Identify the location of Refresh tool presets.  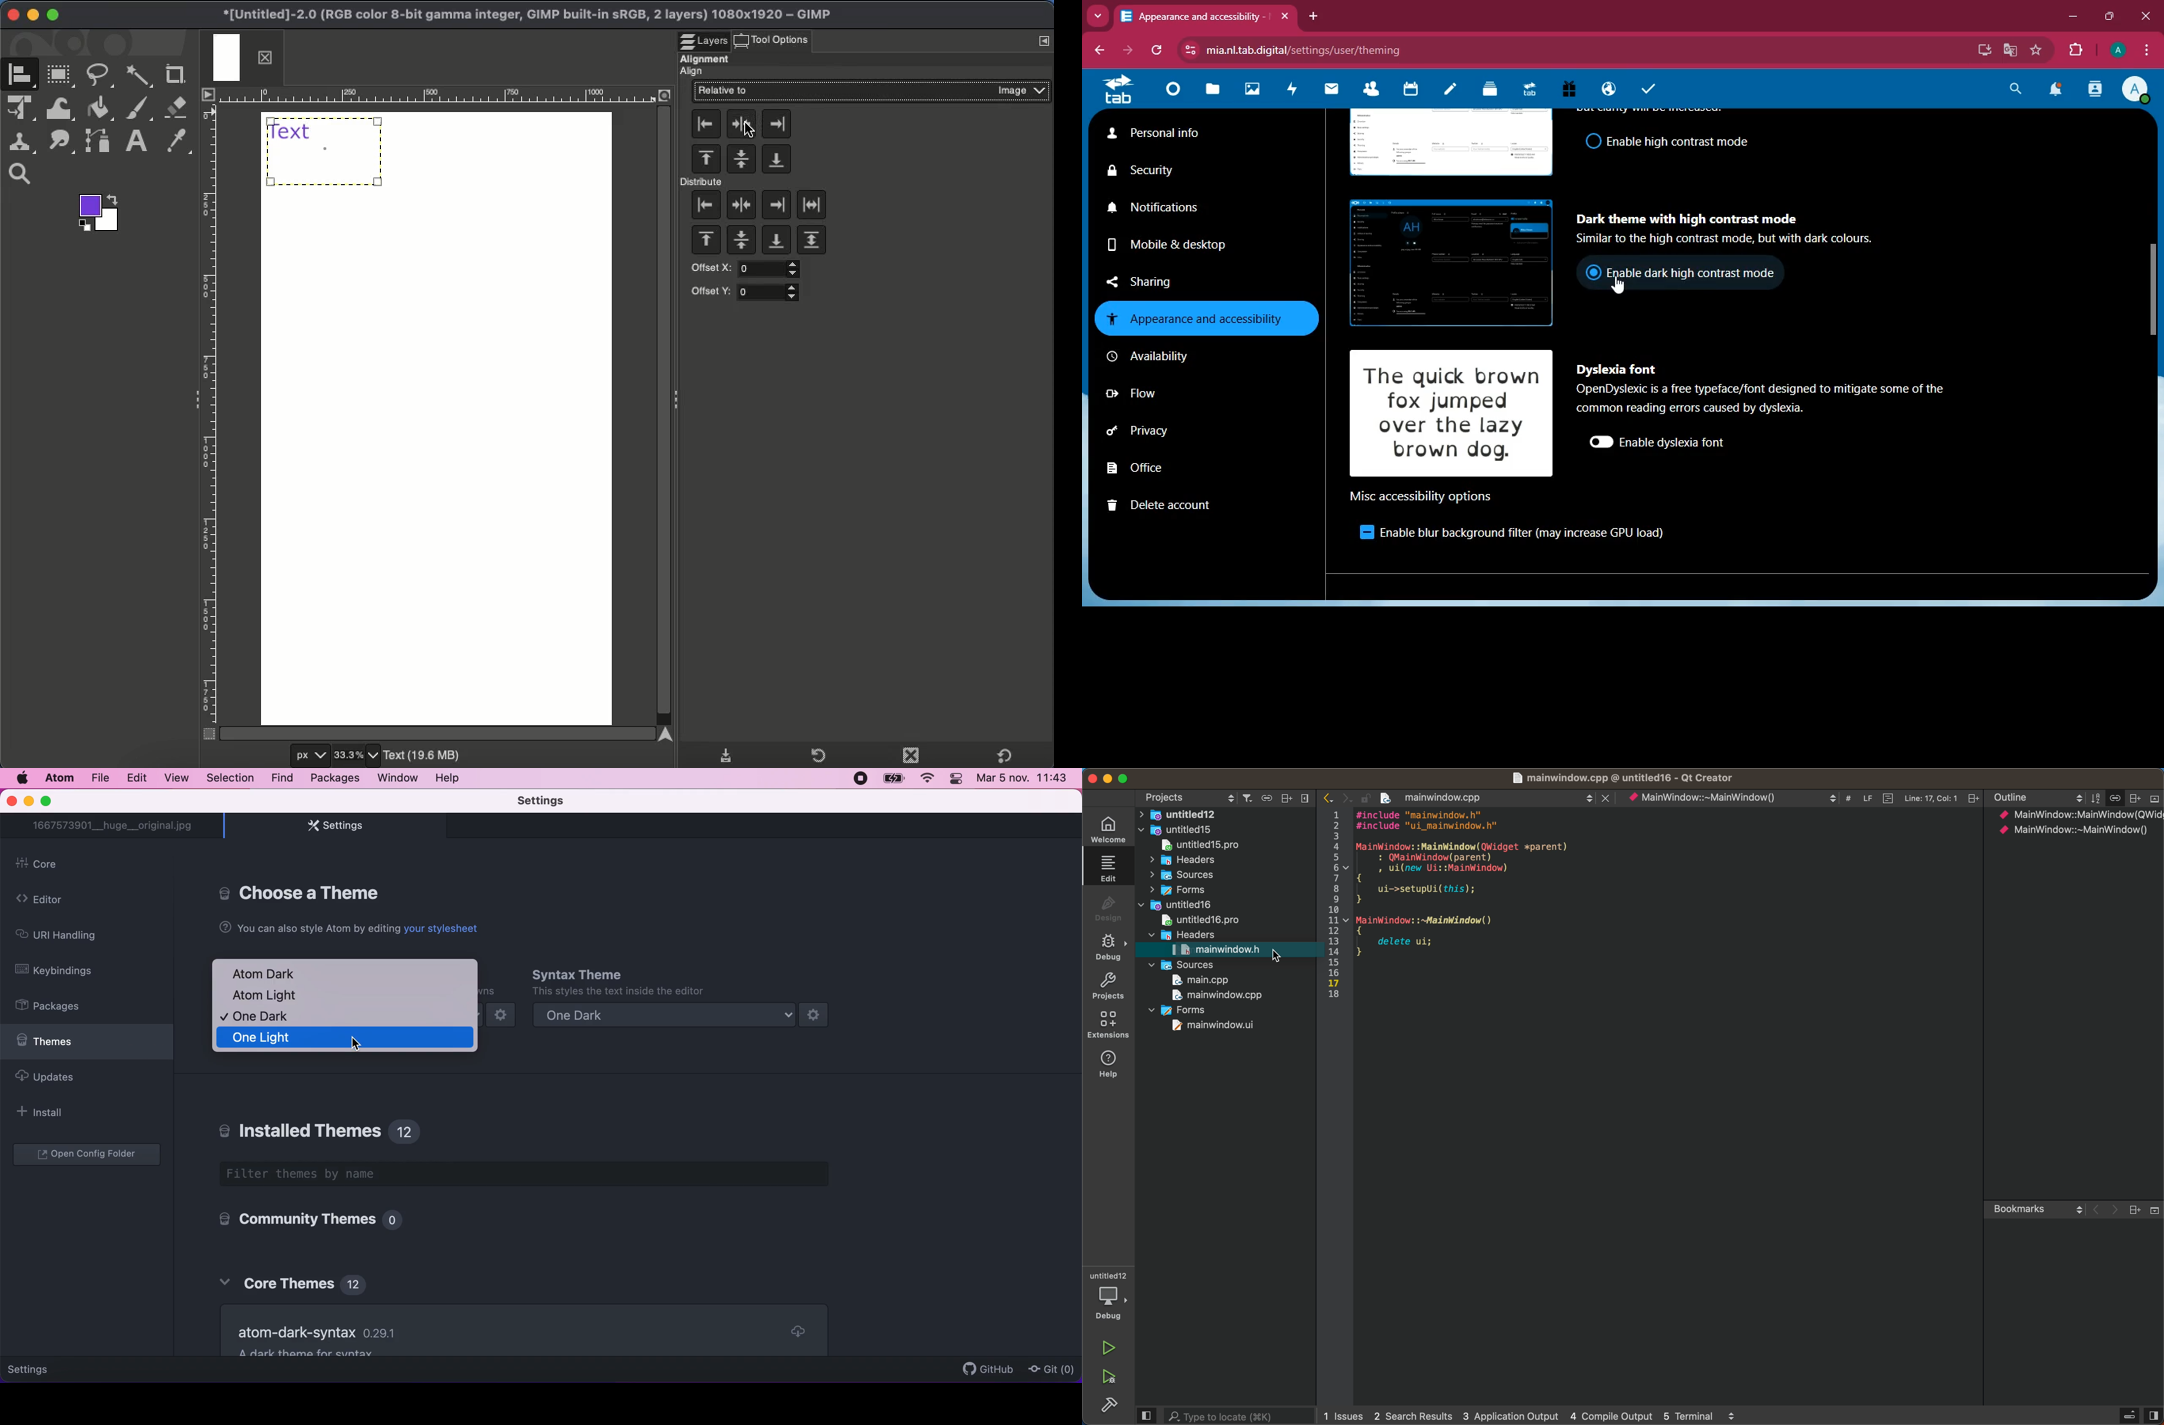
(813, 754).